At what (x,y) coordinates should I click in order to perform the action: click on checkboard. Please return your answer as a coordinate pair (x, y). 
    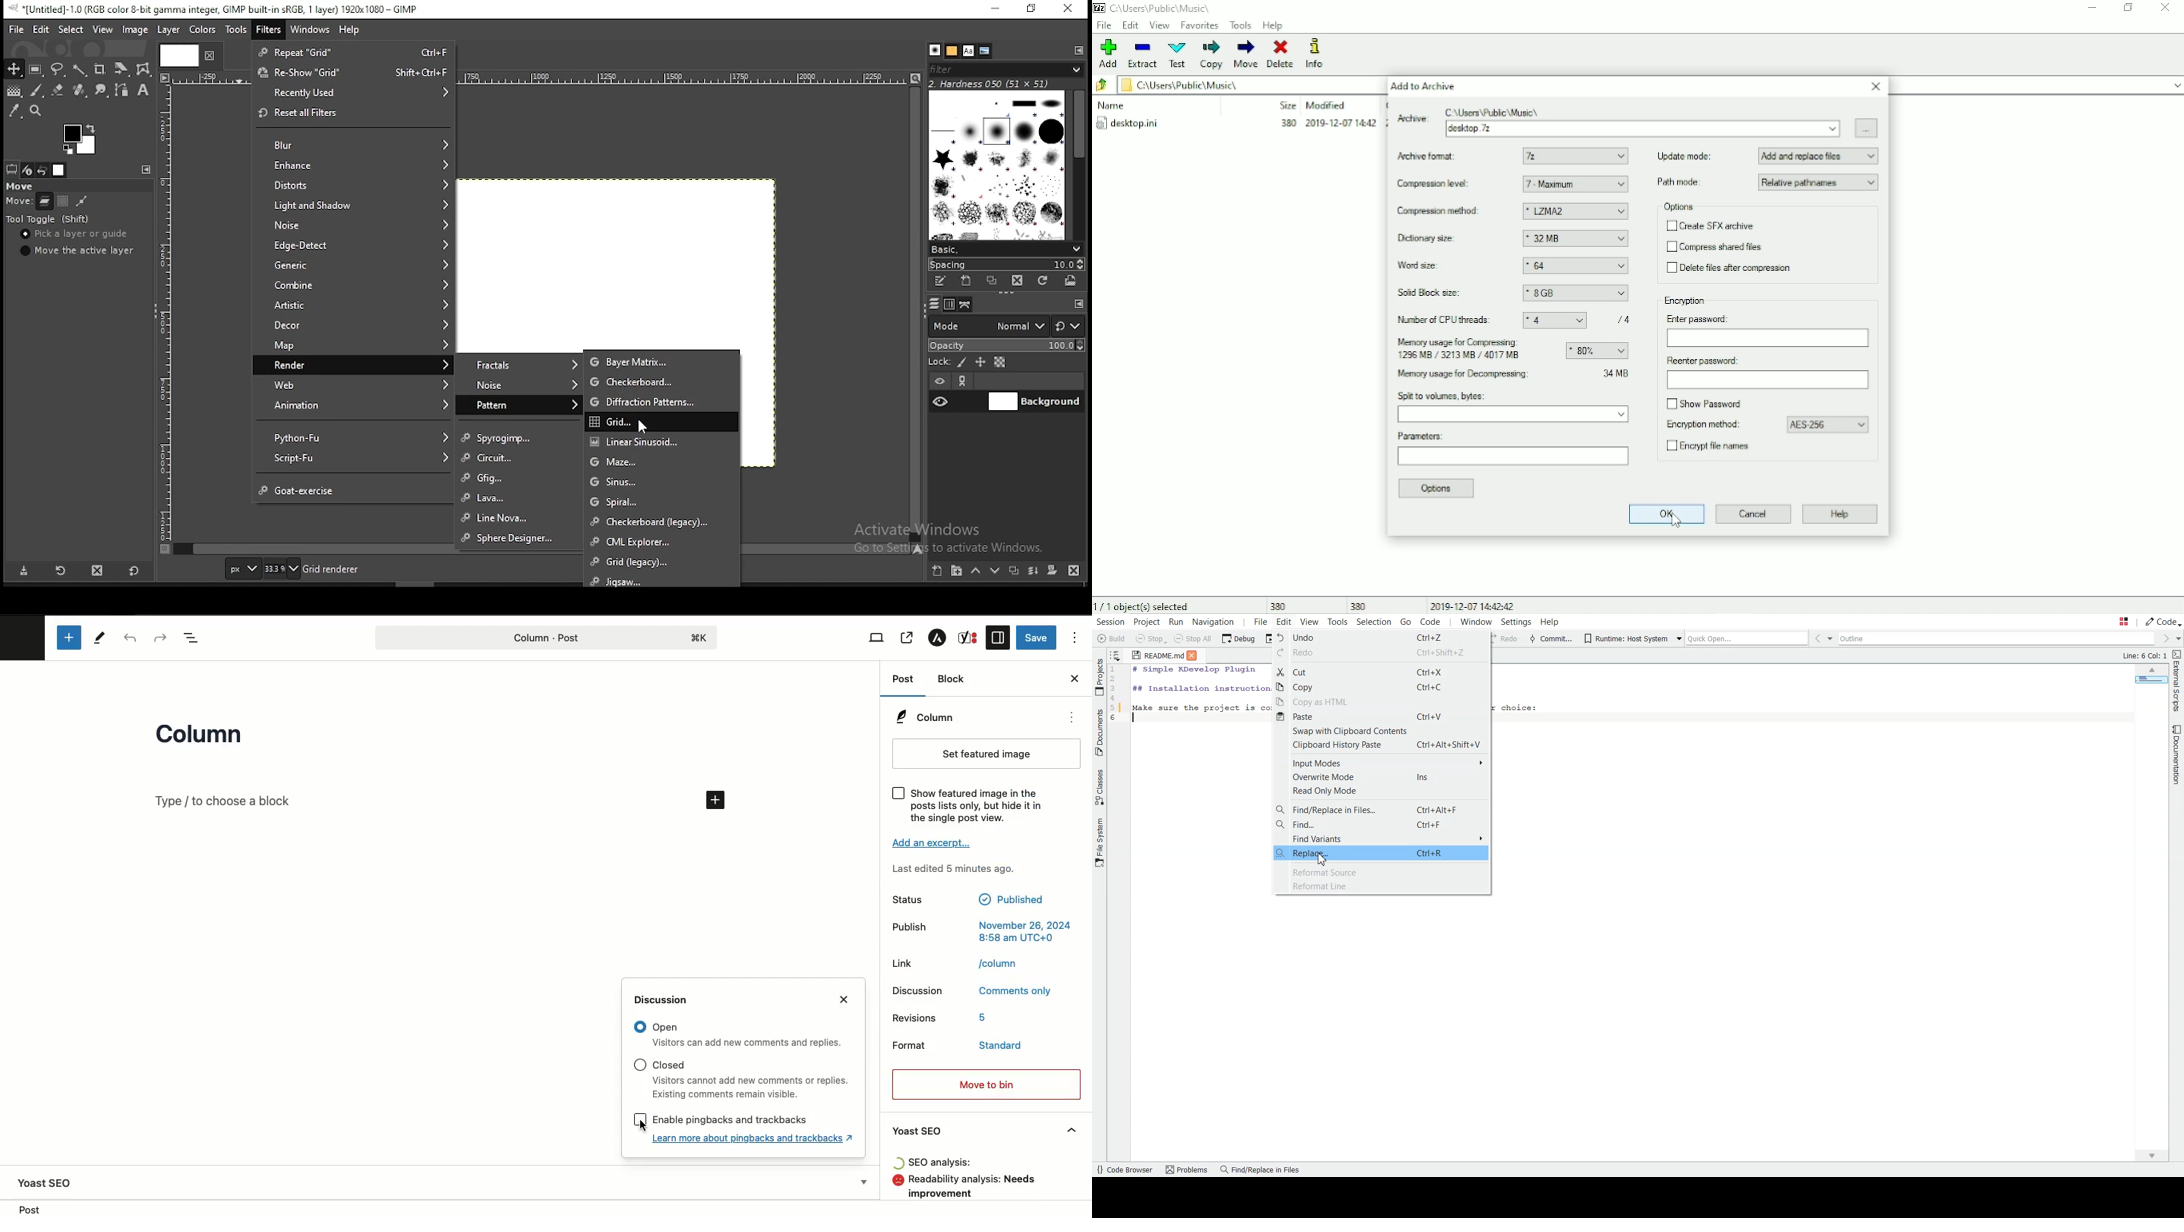
    Looking at the image, I should click on (663, 383).